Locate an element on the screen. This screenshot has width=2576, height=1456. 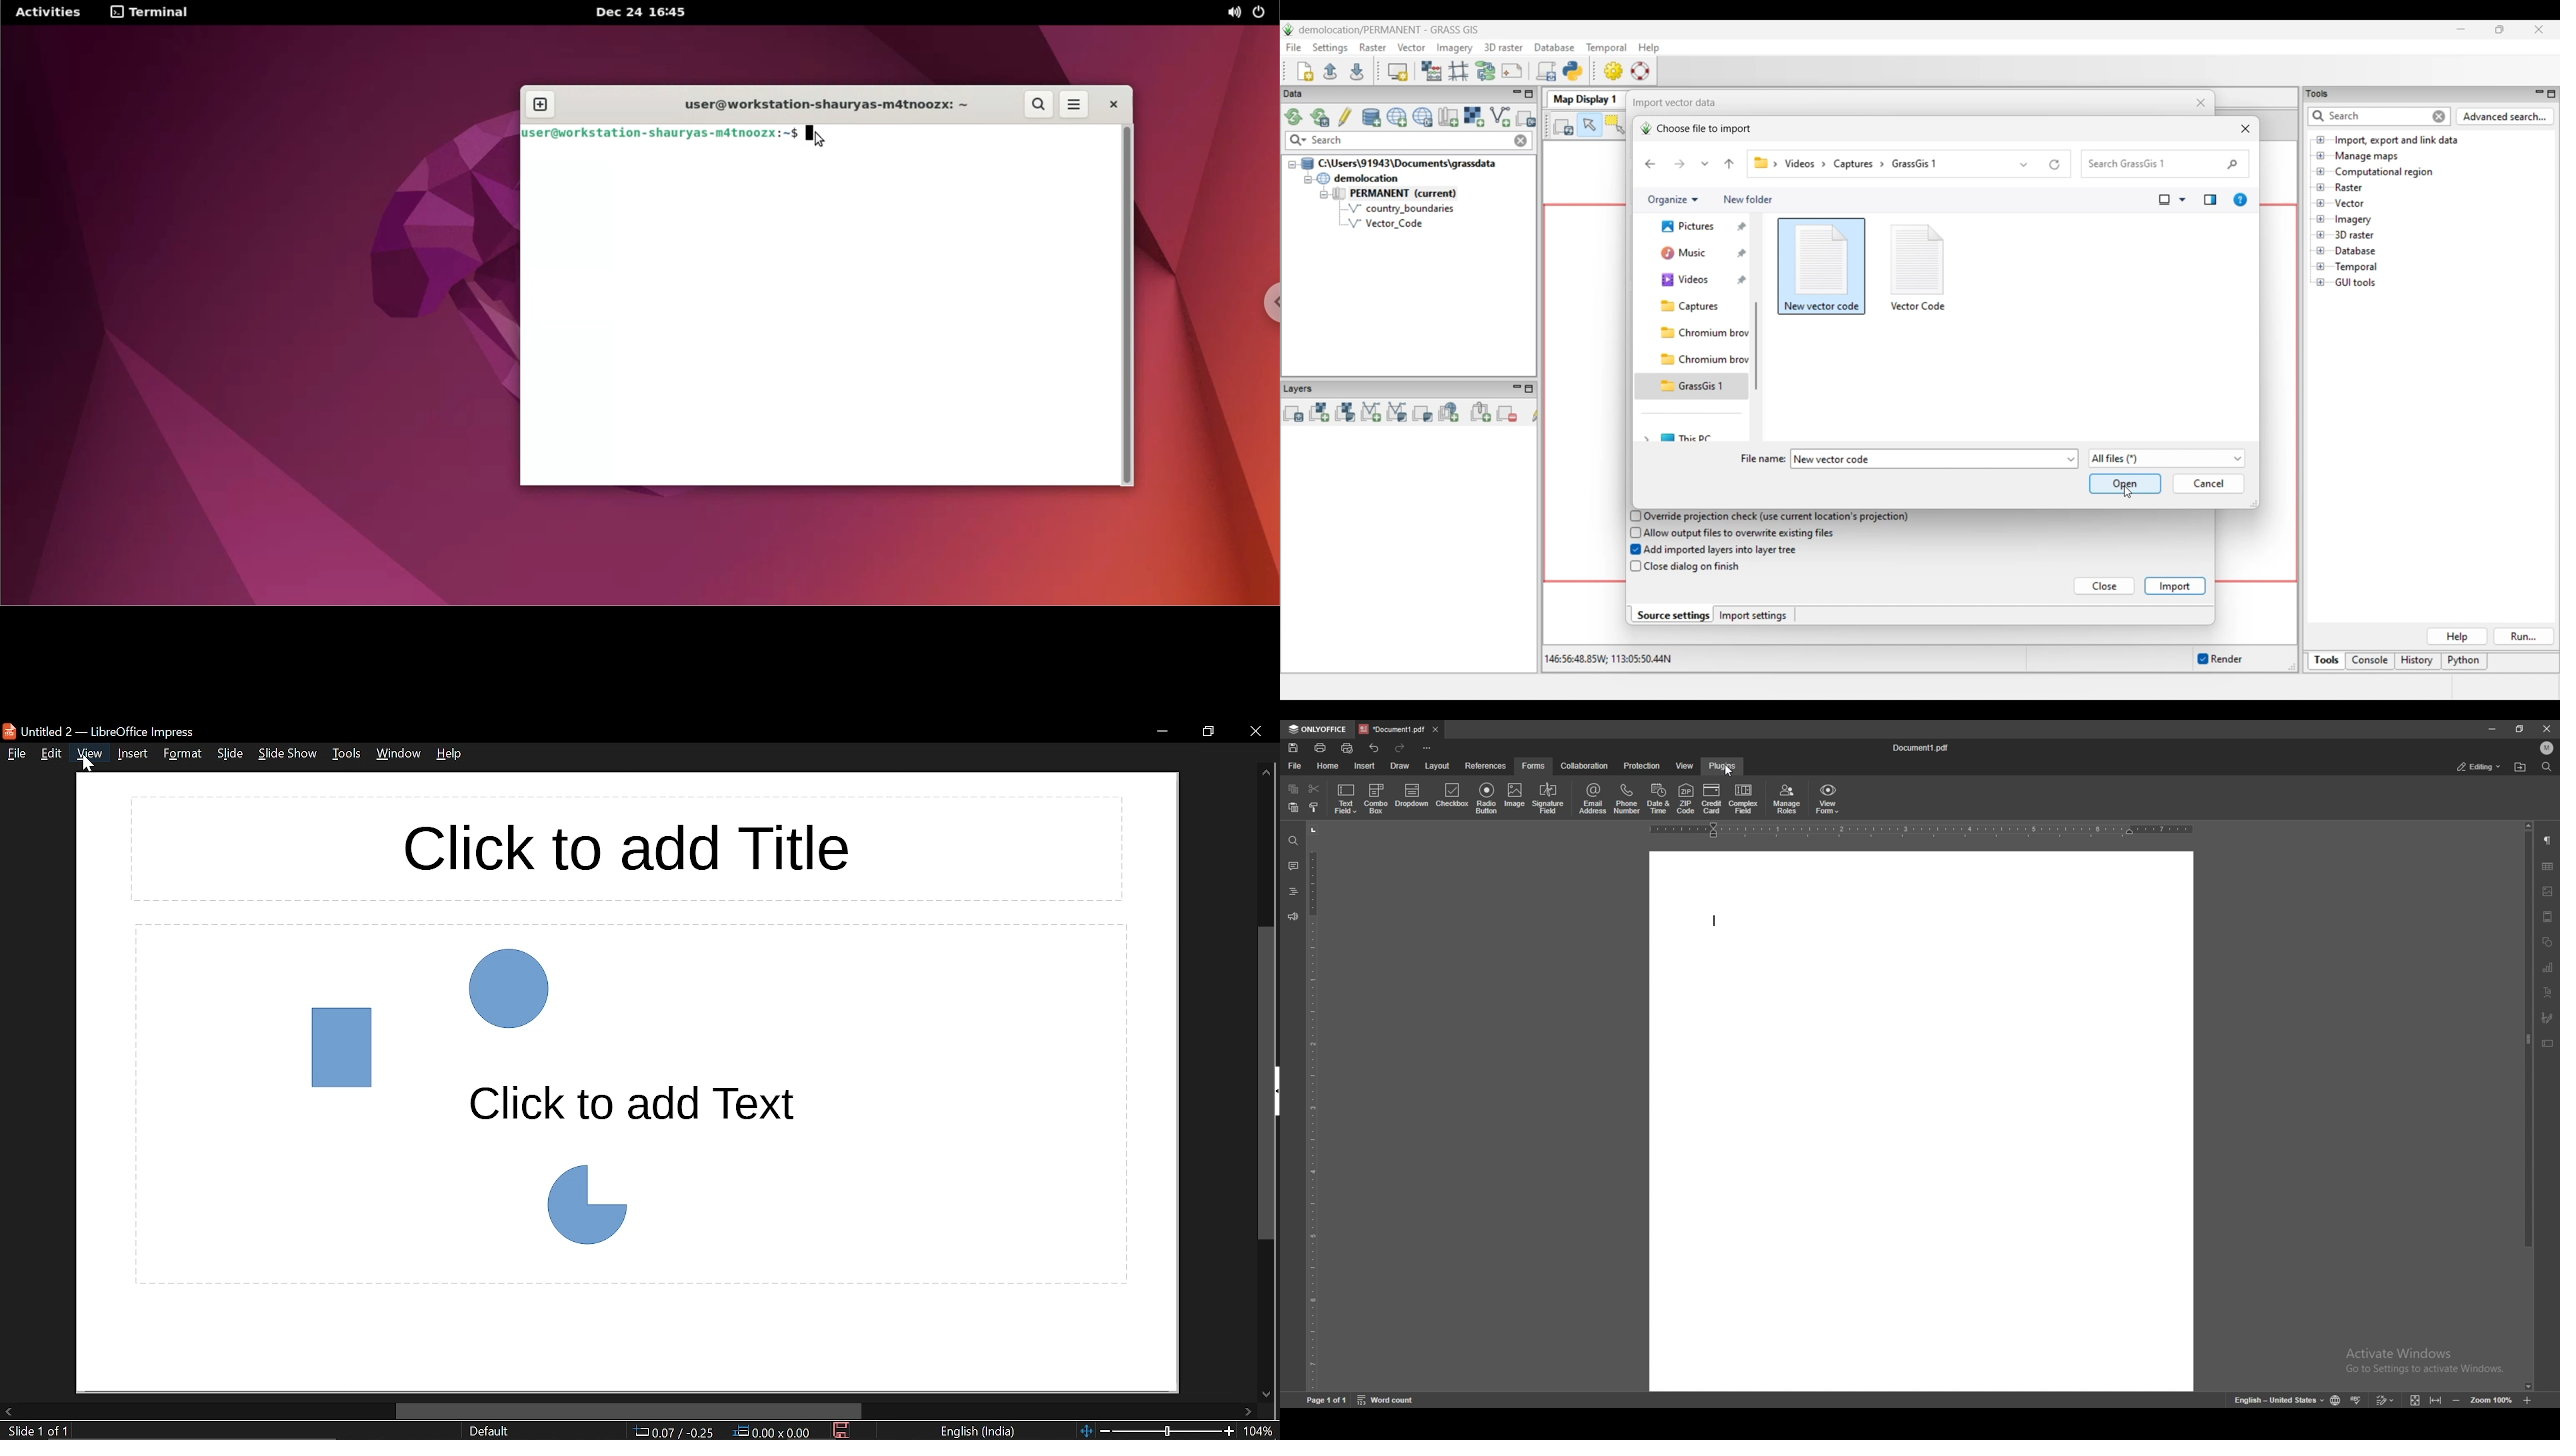
quick print is located at coordinates (1347, 748).